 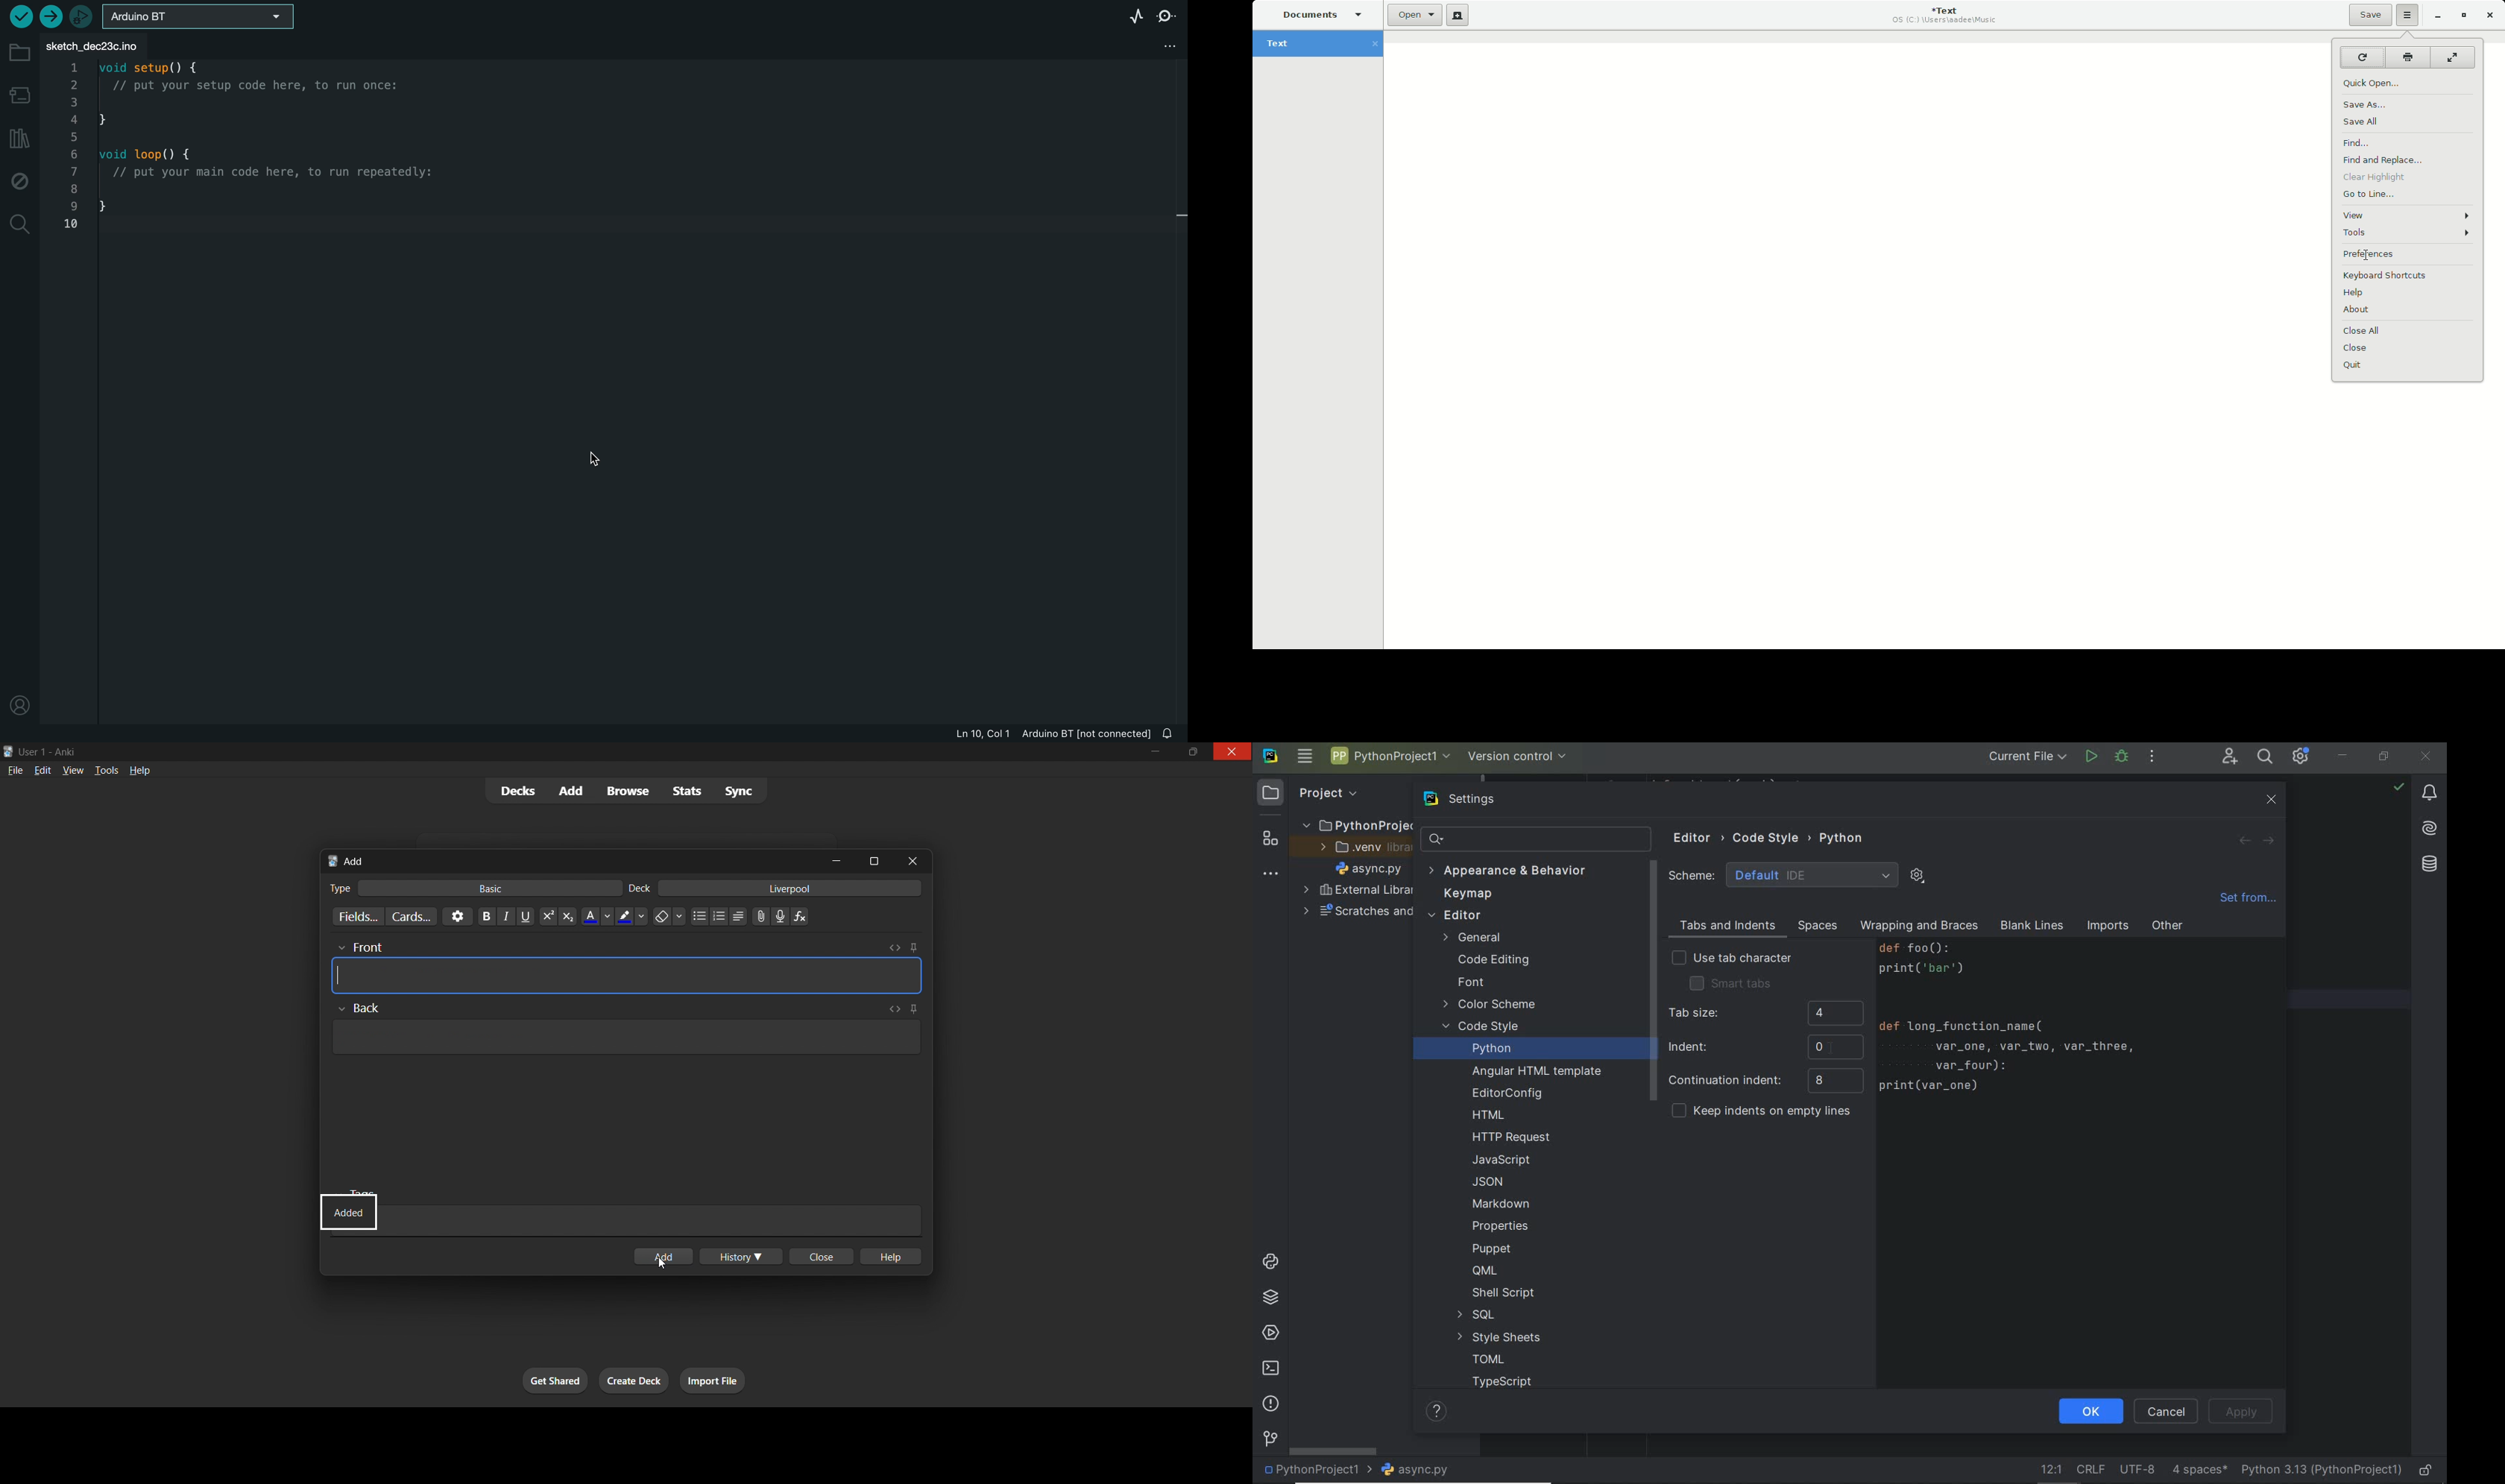 What do you see at coordinates (354, 917) in the screenshot?
I see `customize fields` at bounding box center [354, 917].